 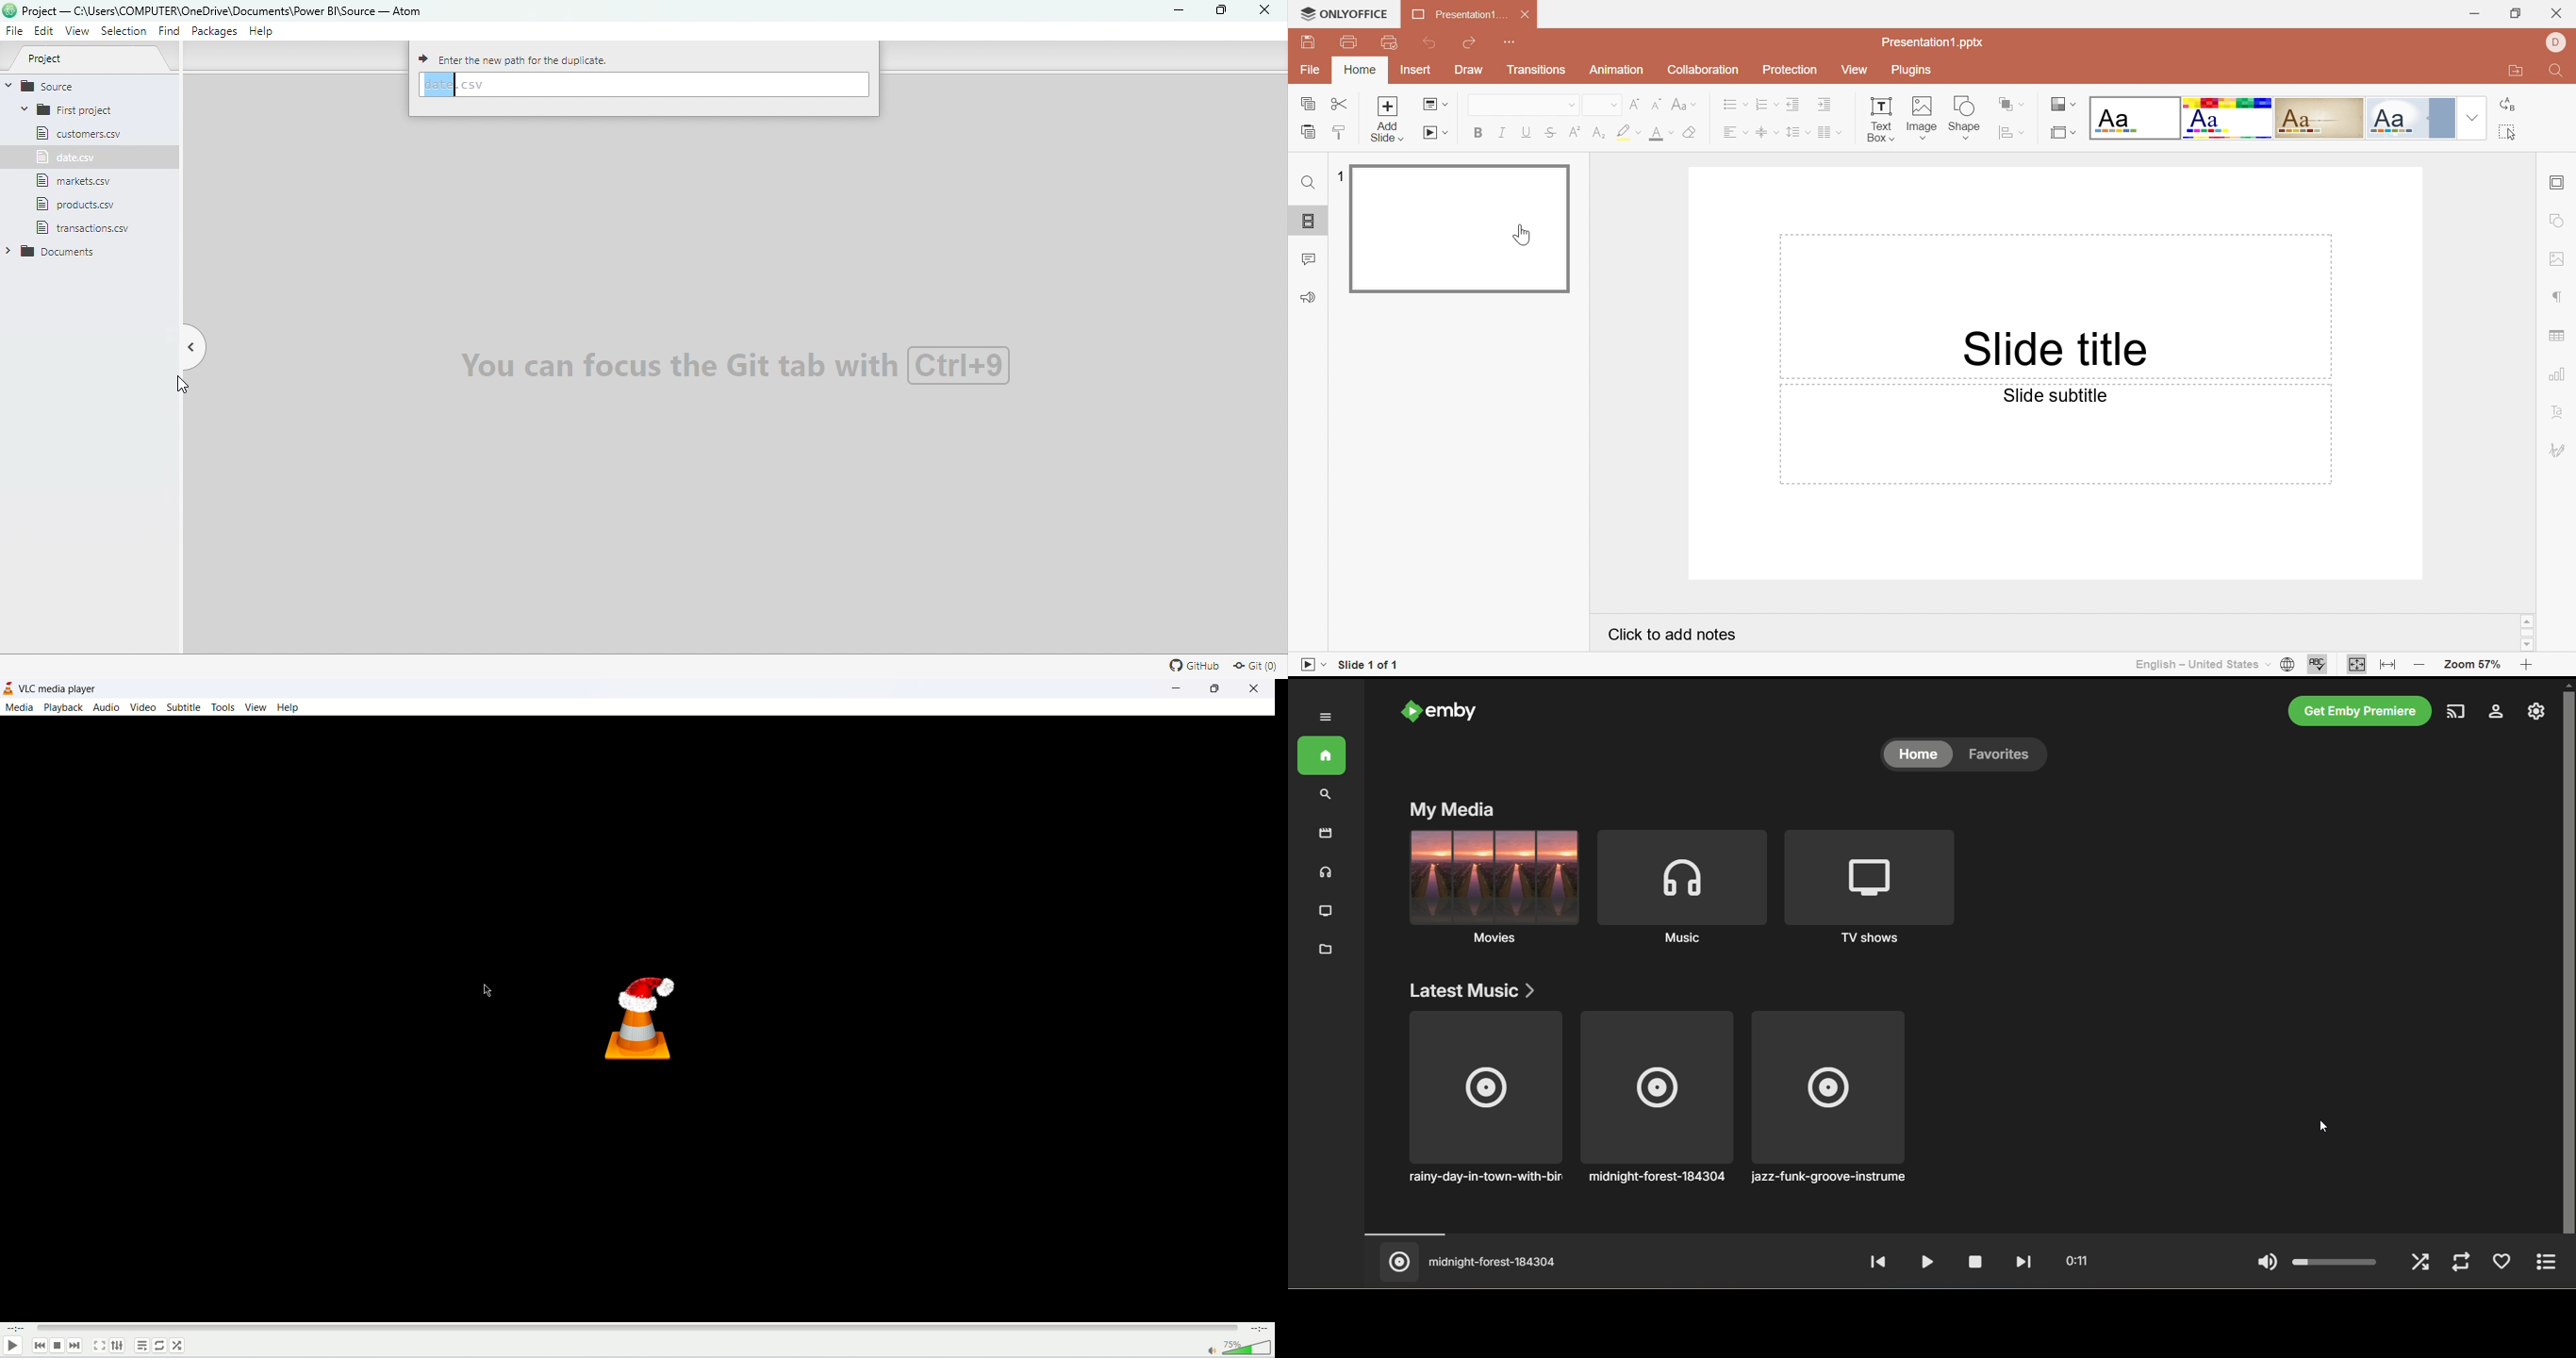 What do you see at coordinates (2461, 1263) in the screenshot?
I see `repeat mode` at bounding box center [2461, 1263].